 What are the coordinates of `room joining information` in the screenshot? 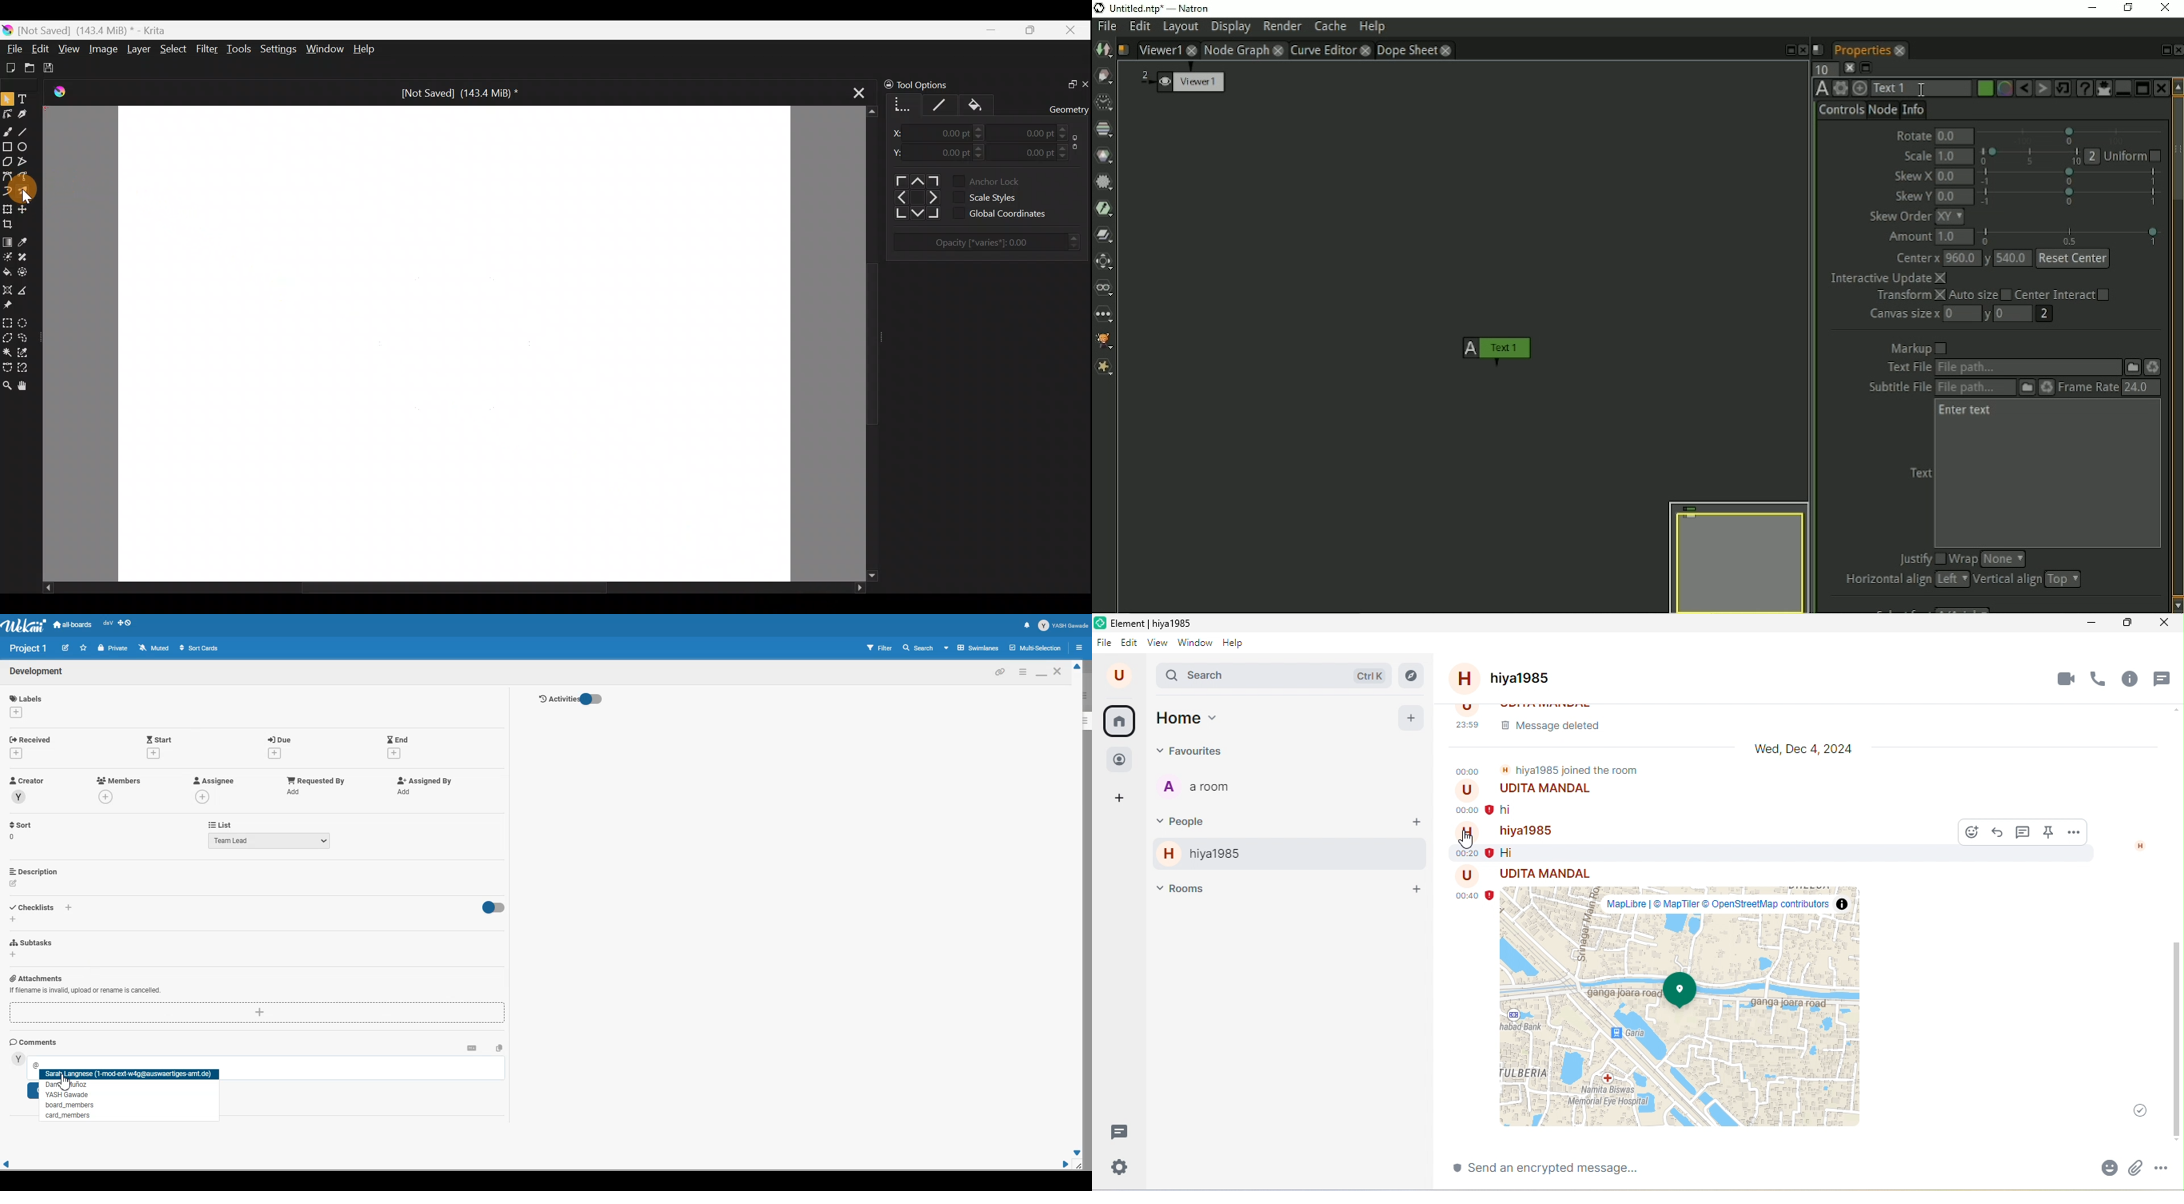 It's located at (1550, 770).